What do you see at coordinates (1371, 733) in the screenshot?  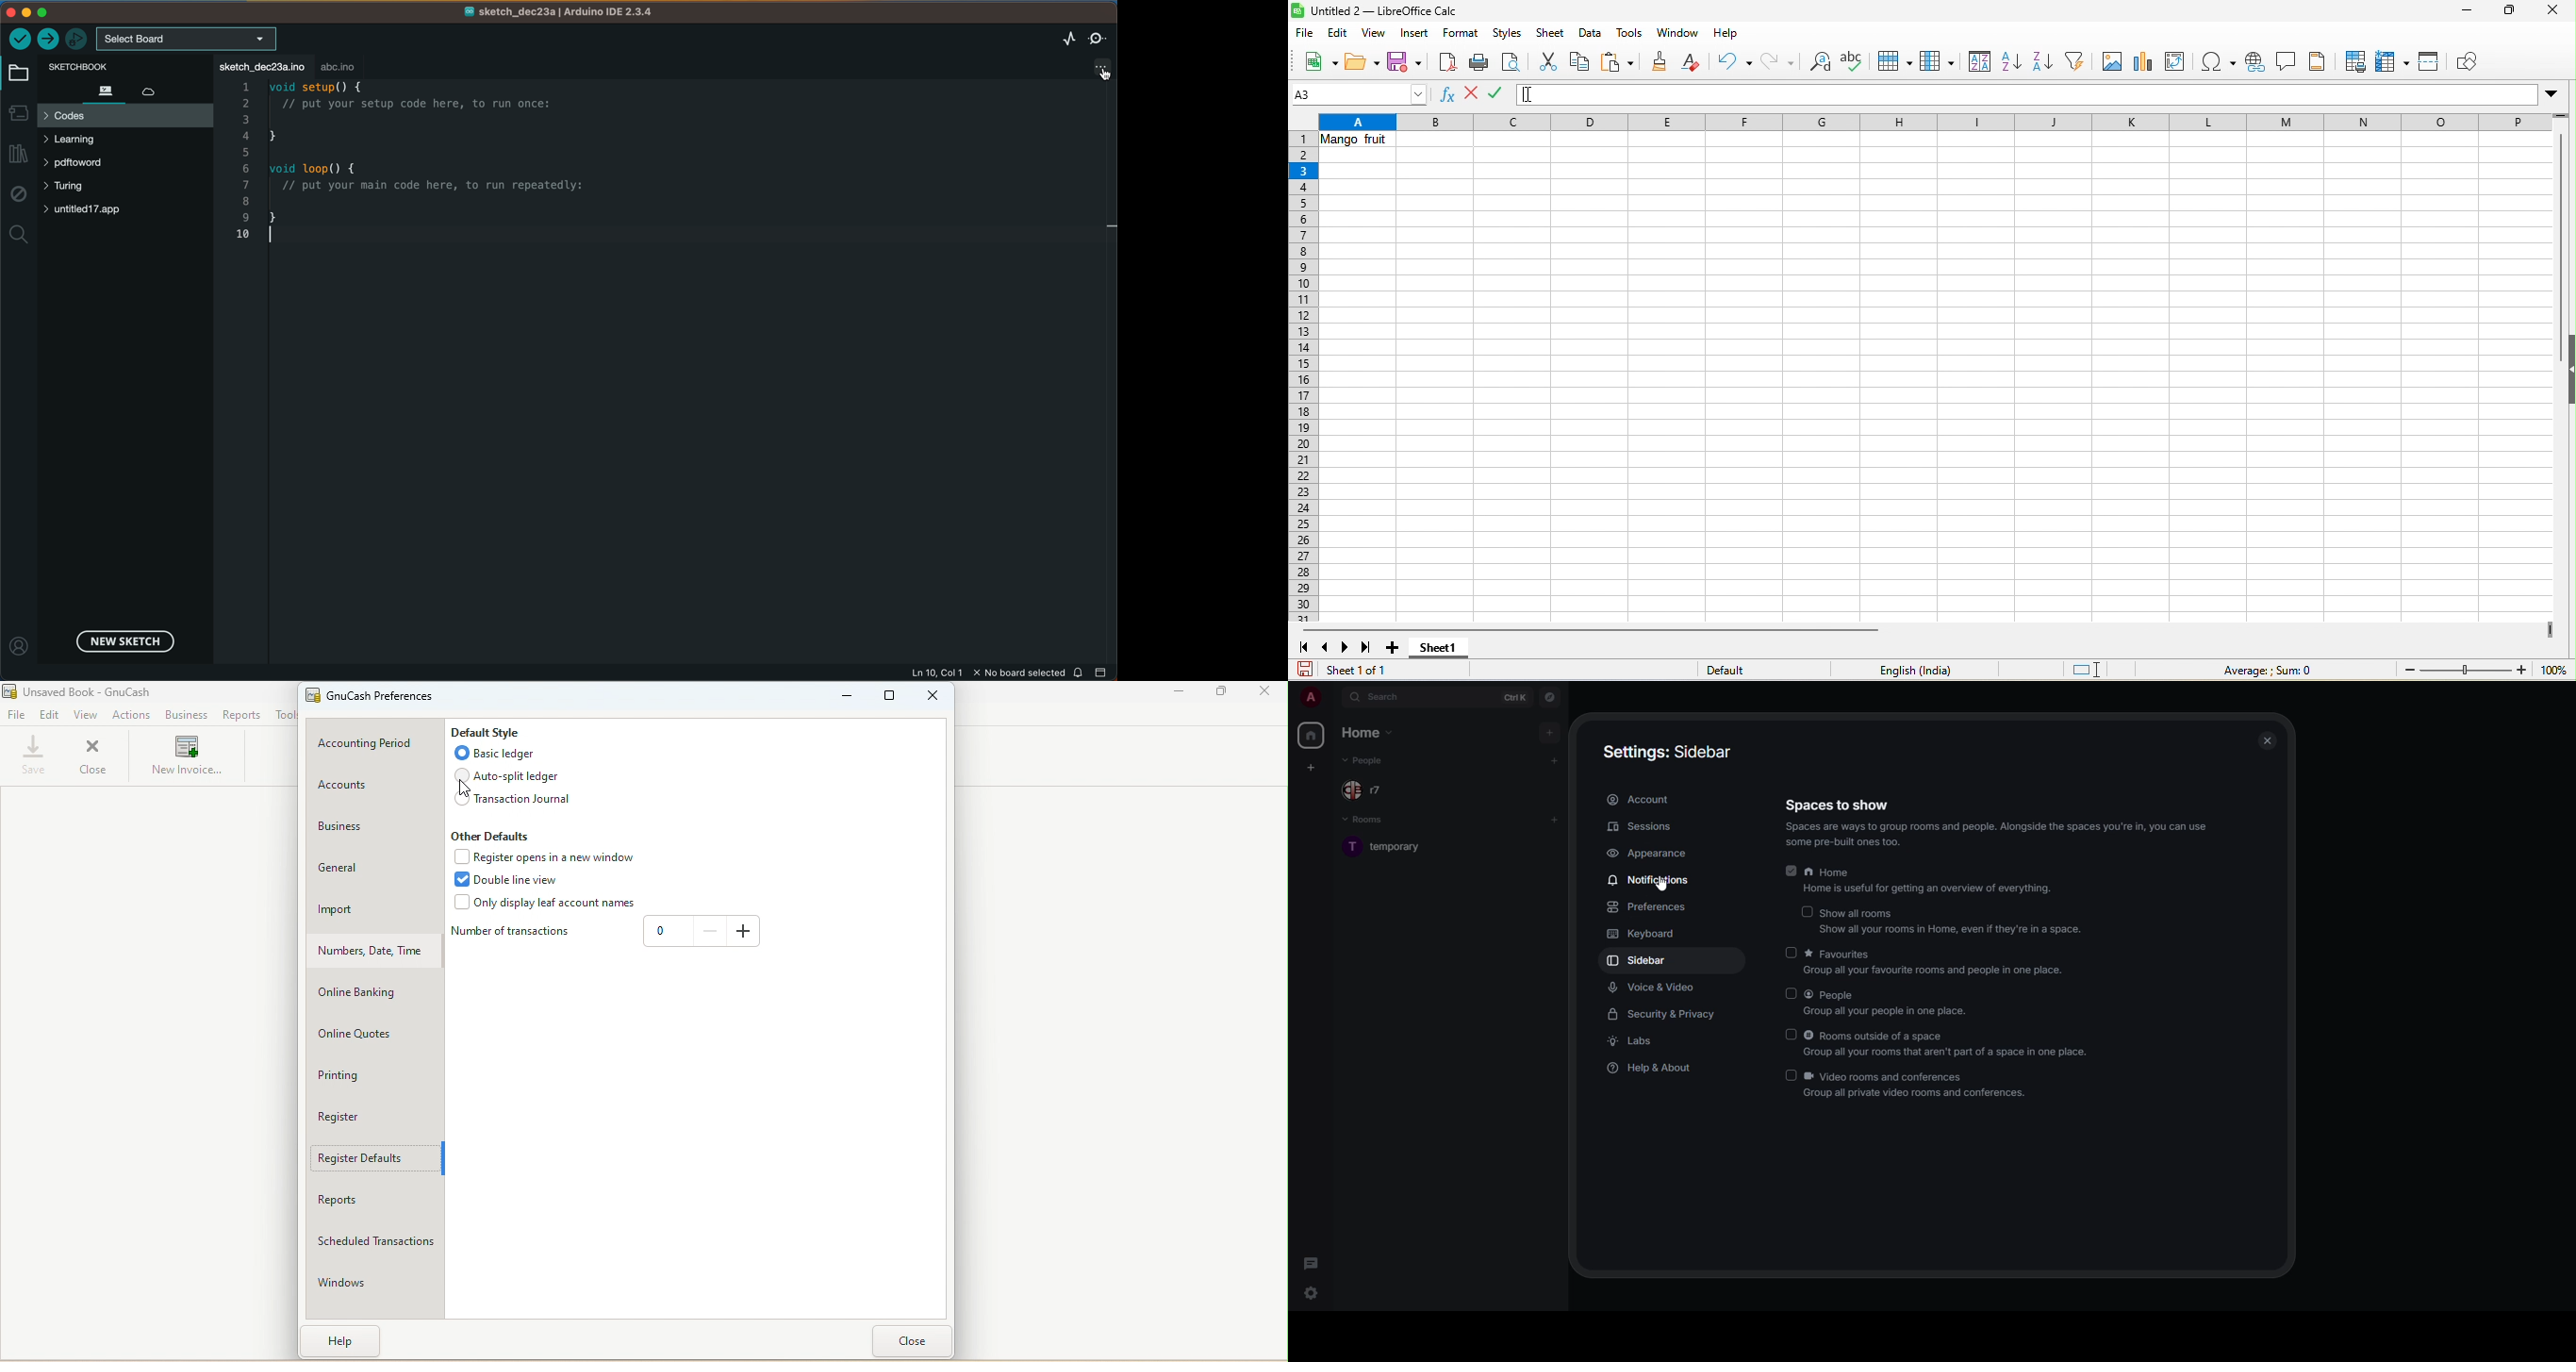 I see `home` at bounding box center [1371, 733].